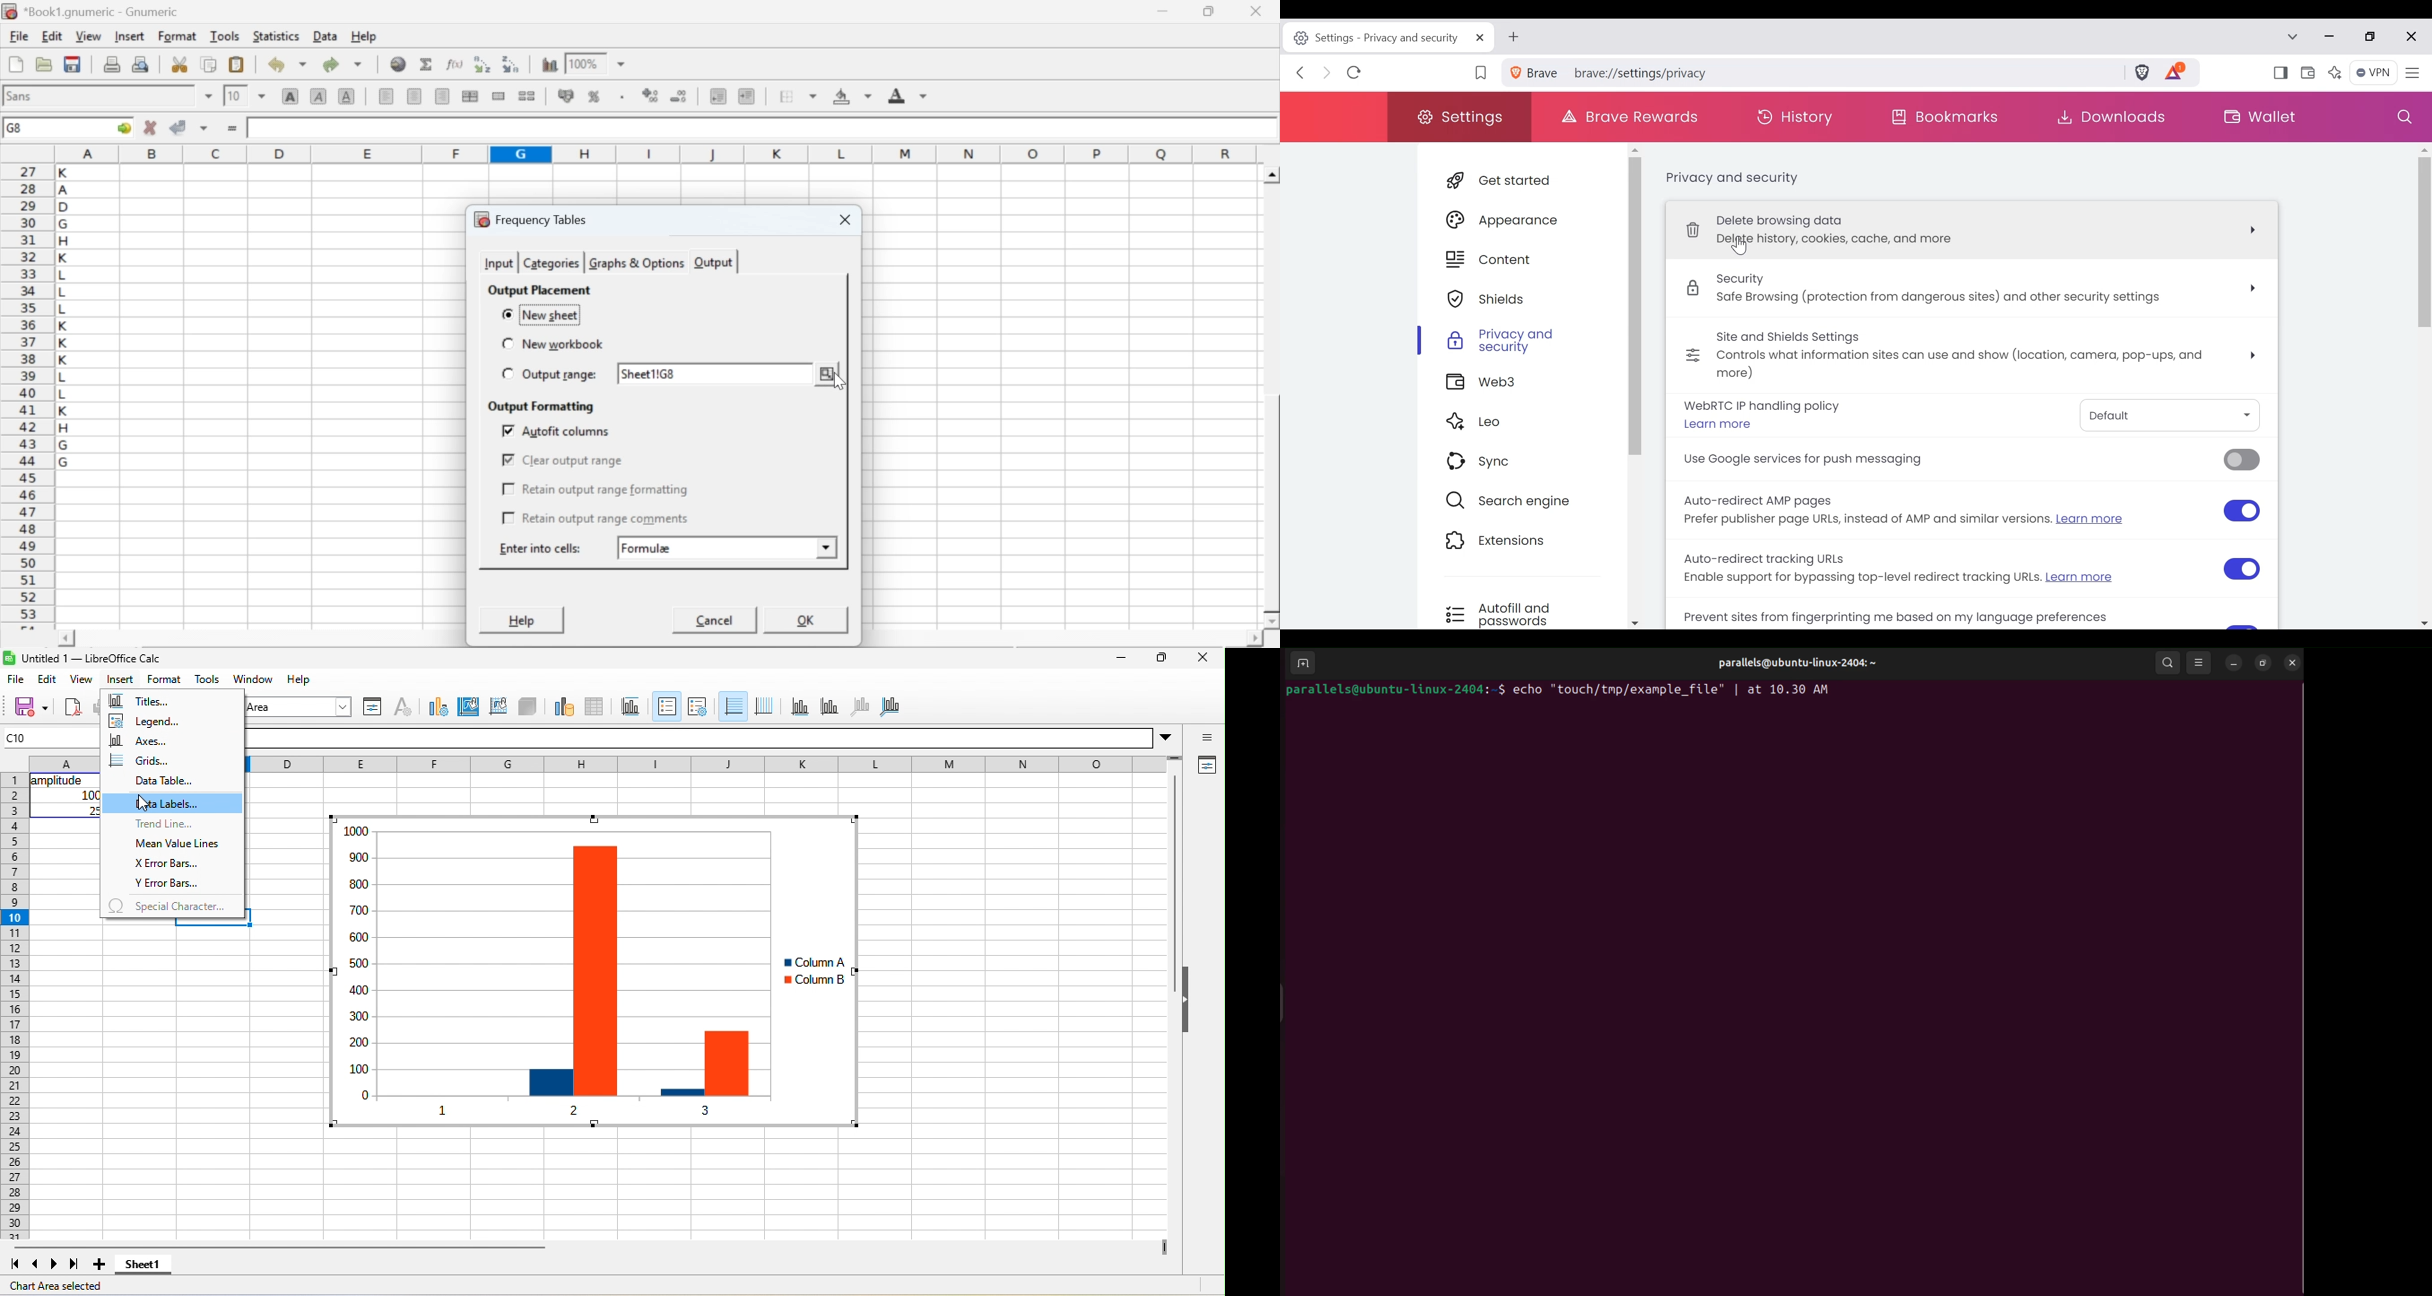  I want to click on tools, so click(207, 679).